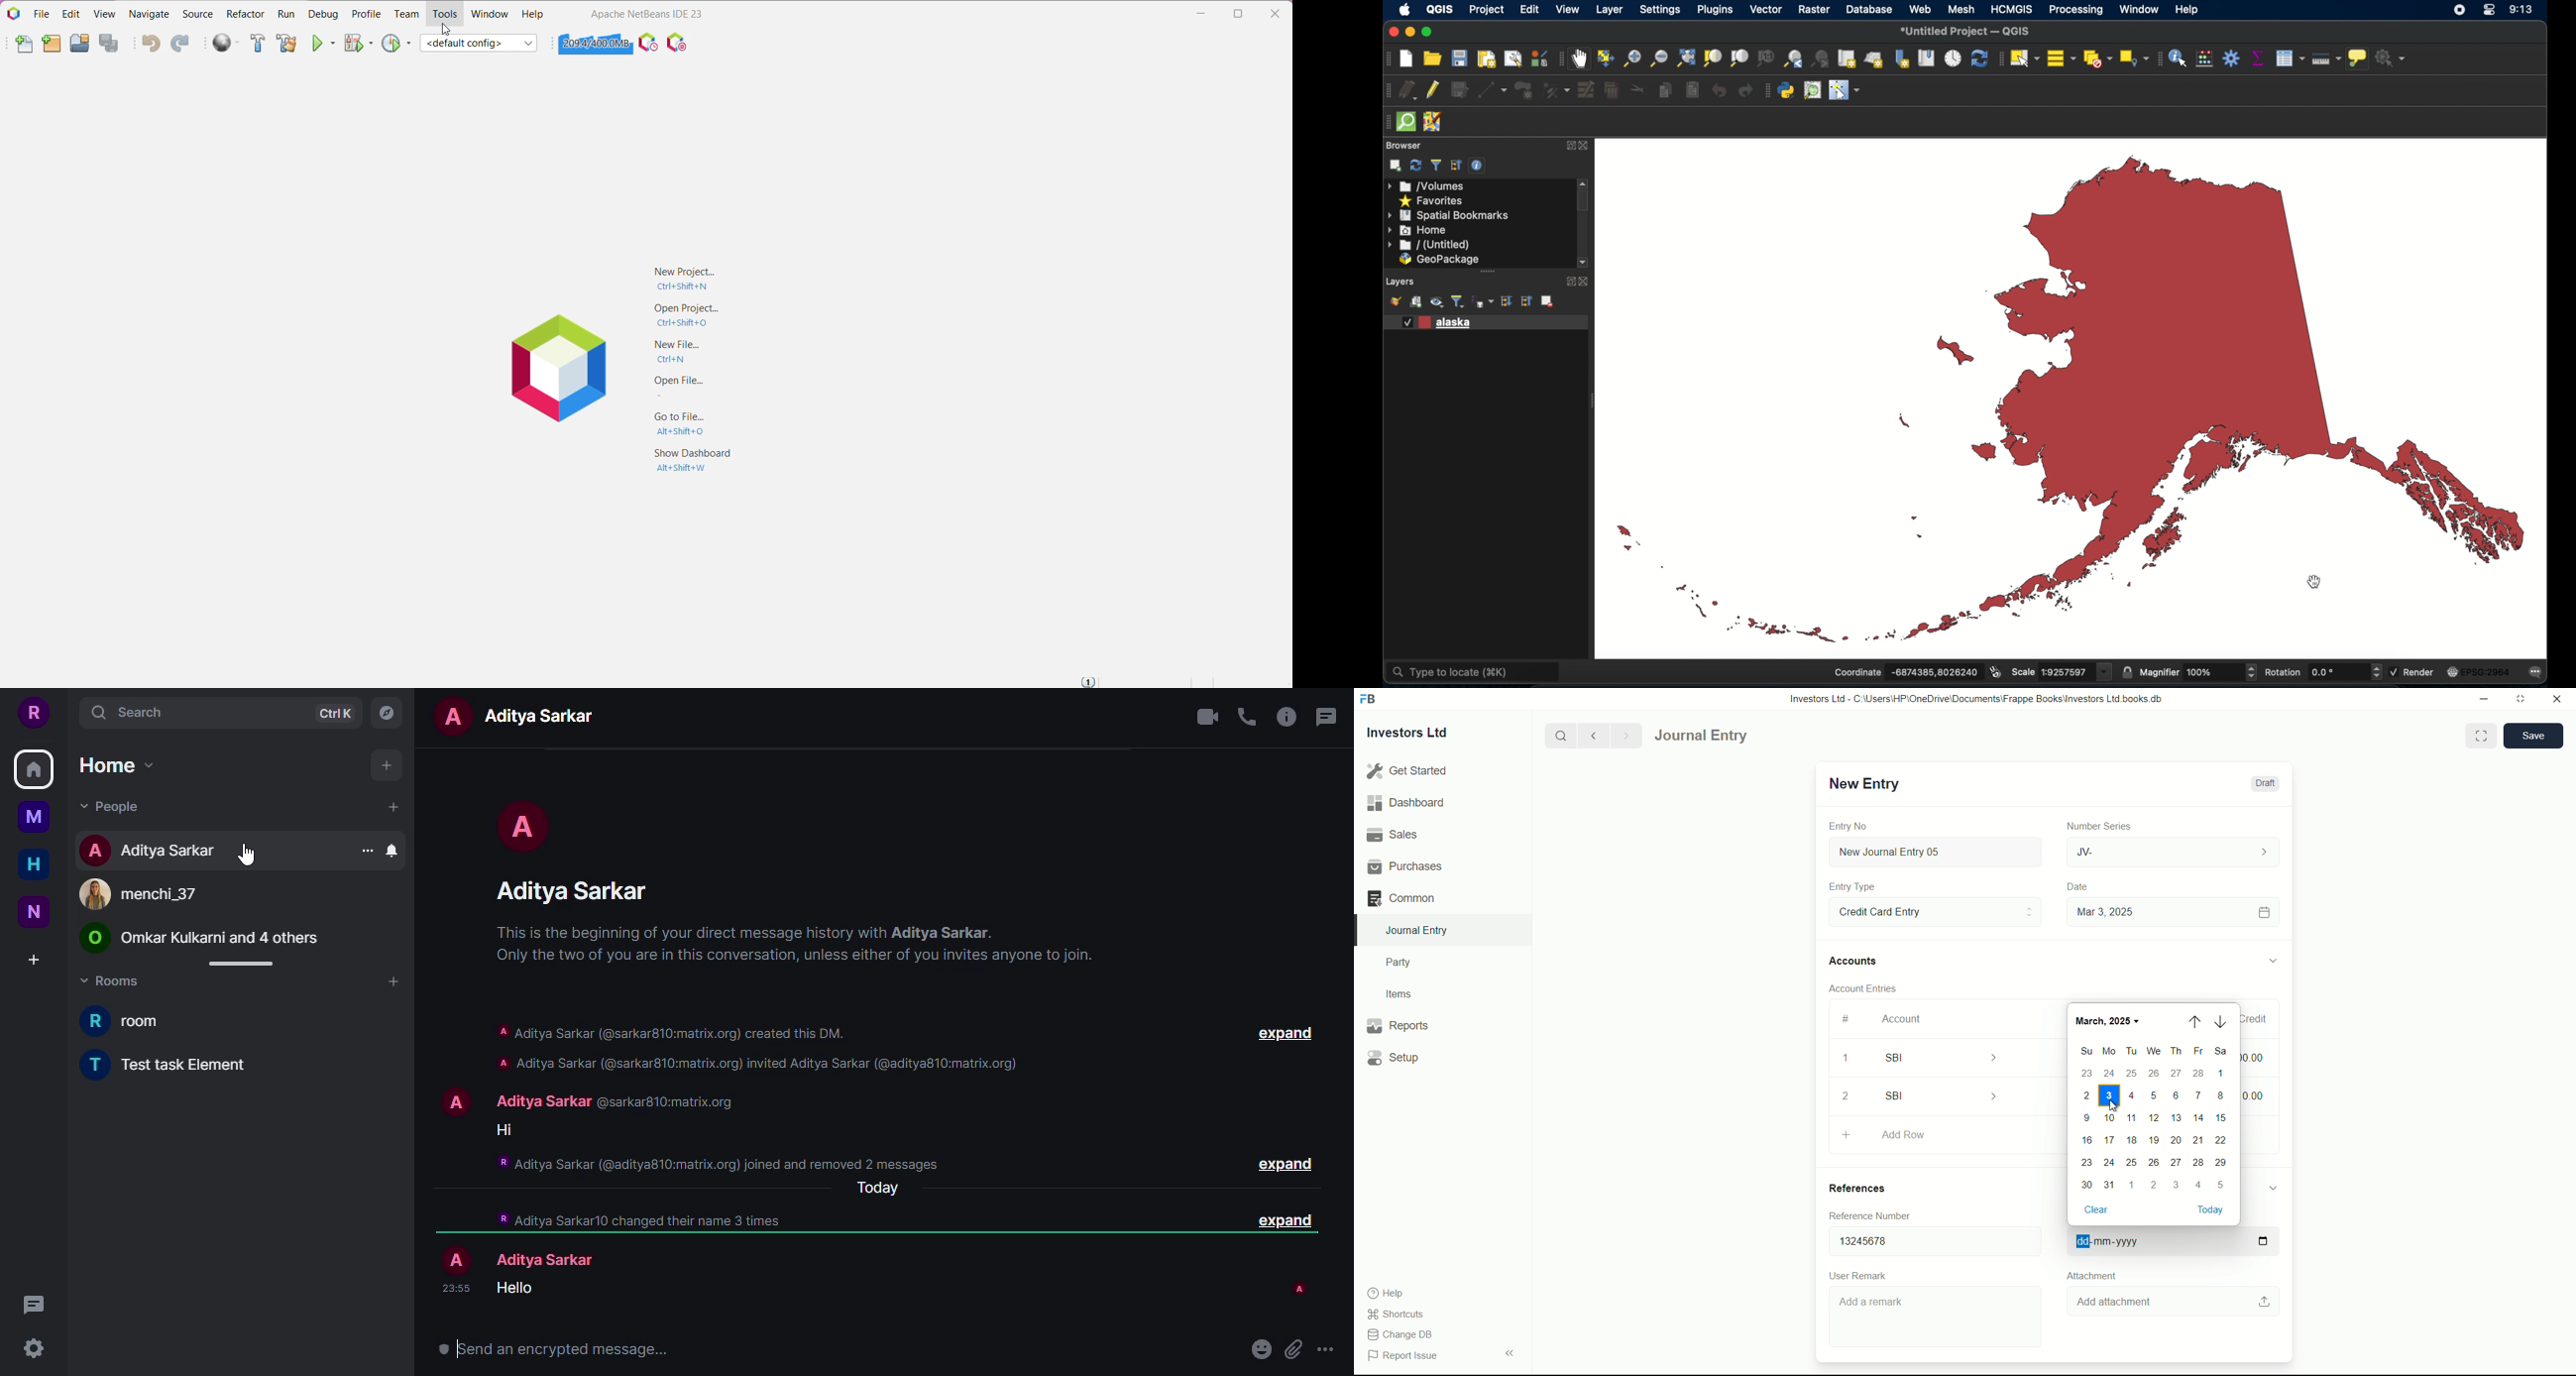 Image resolution: width=2576 pixels, height=1400 pixels. Describe the element at coordinates (1560, 735) in the screenshot. I see `search` at that location.